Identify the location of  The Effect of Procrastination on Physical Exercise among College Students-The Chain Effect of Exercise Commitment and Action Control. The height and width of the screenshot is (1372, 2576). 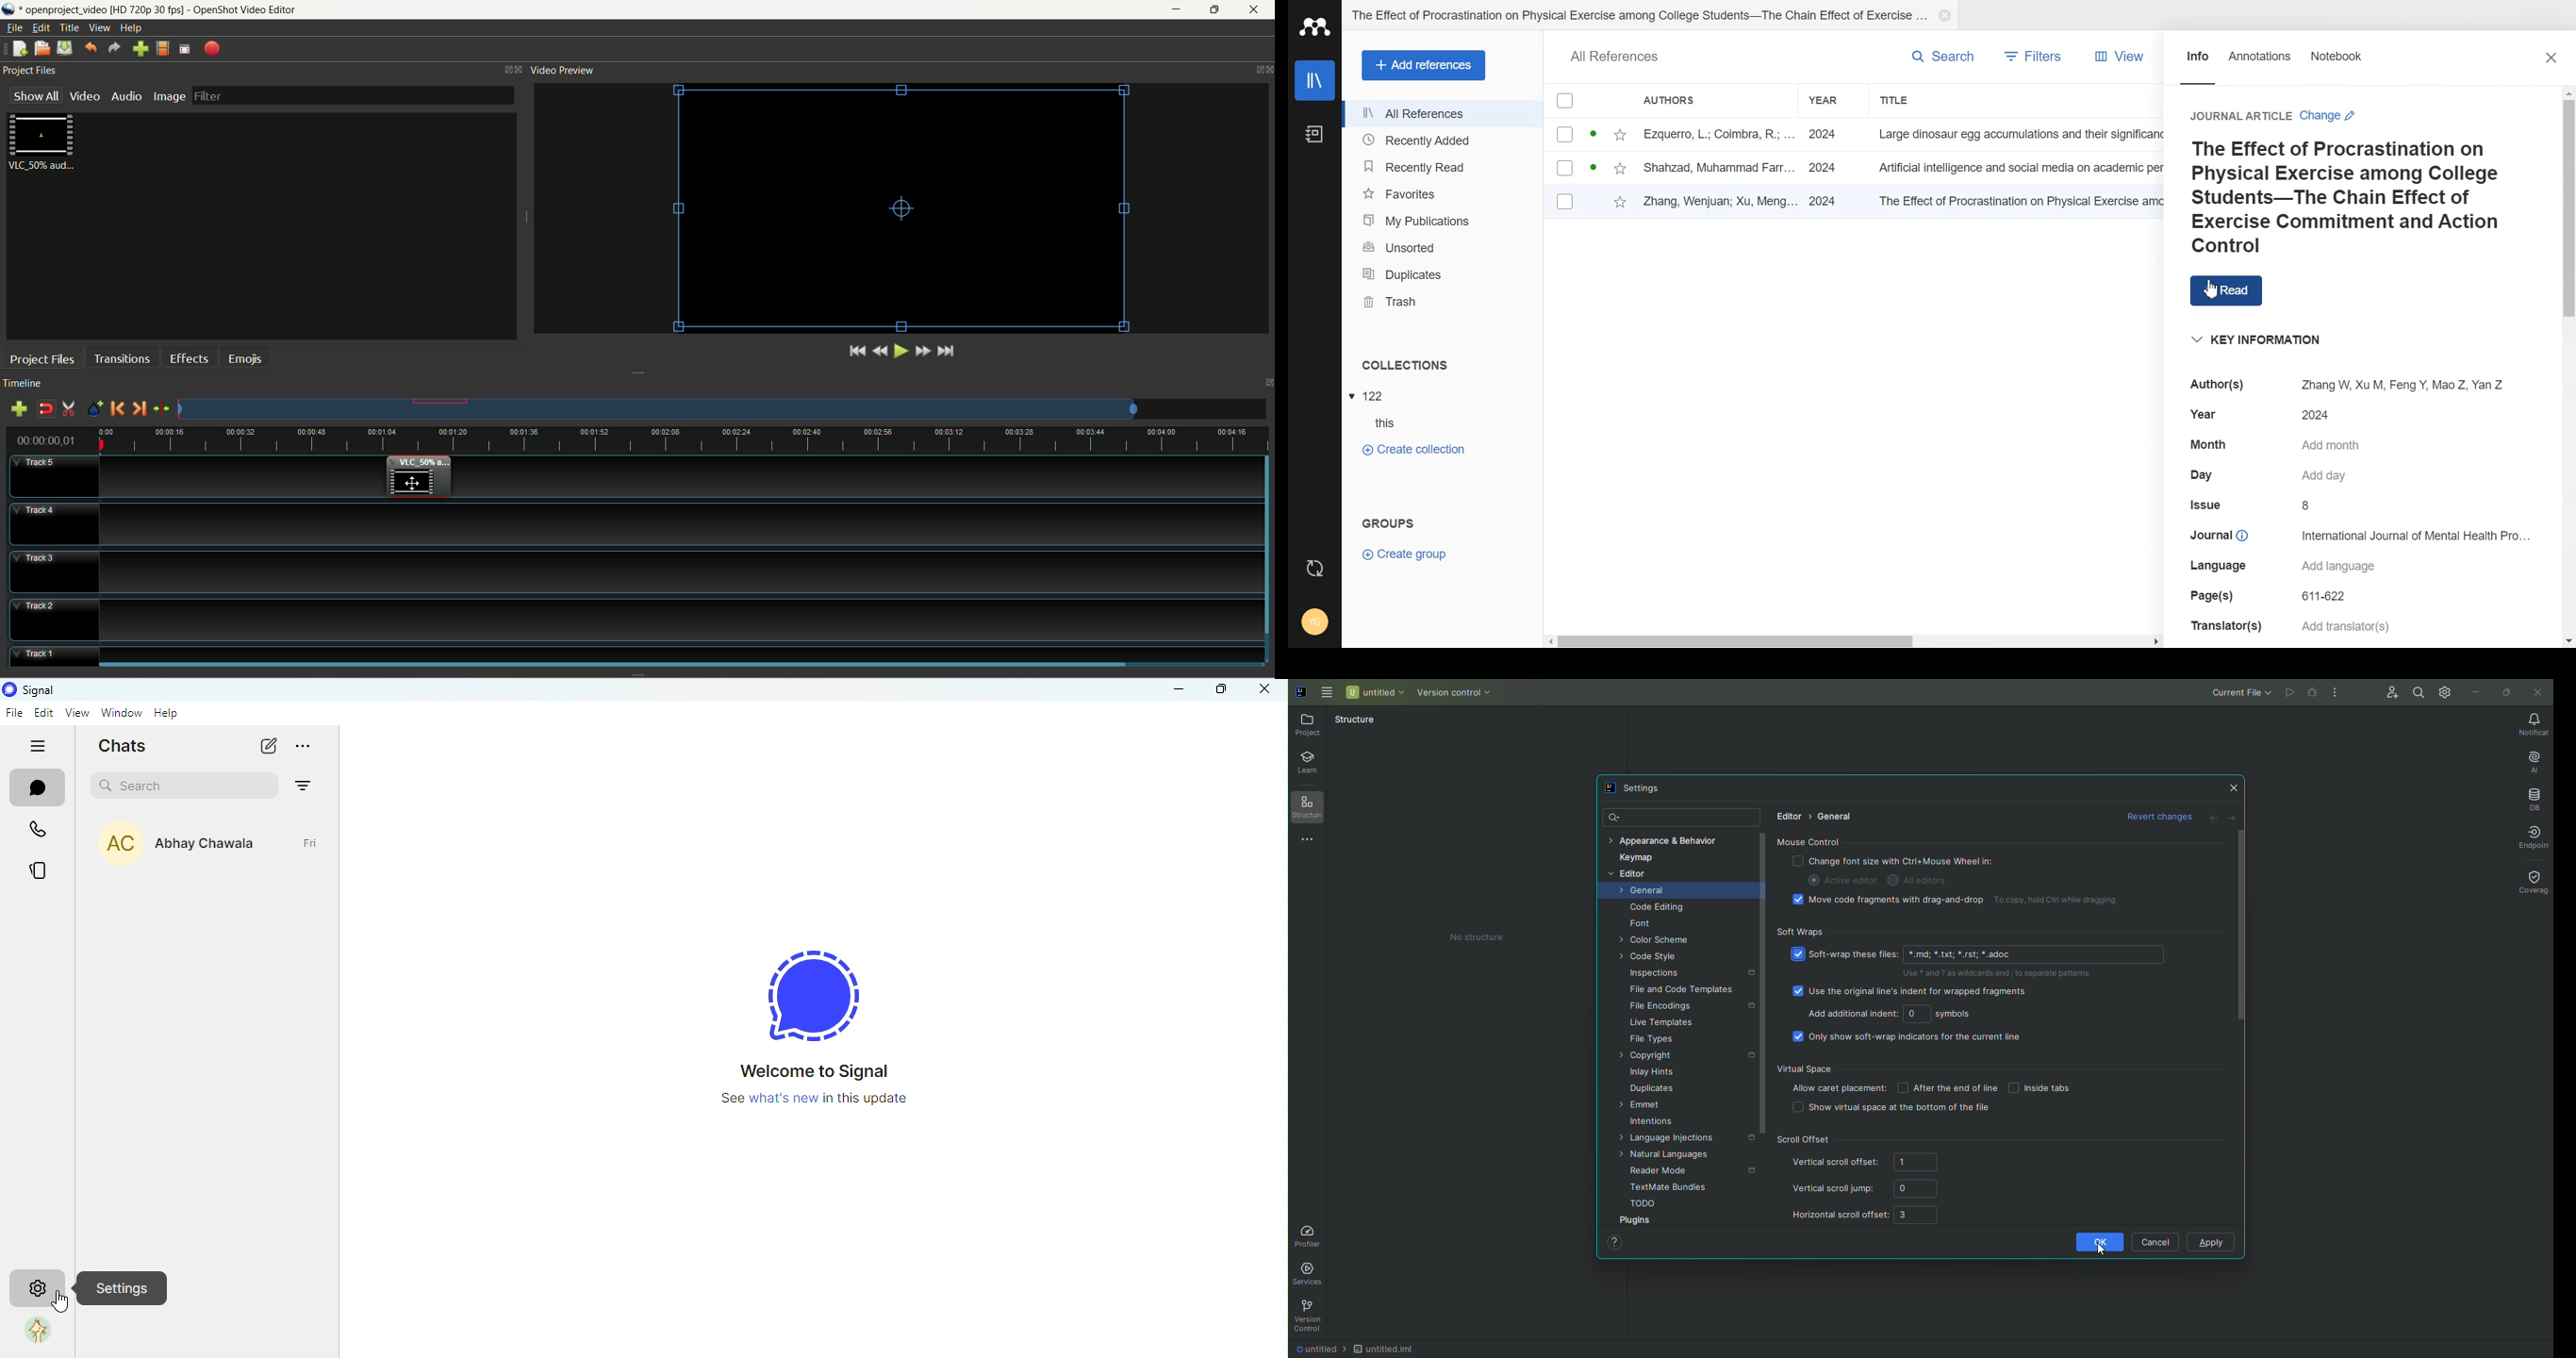
(2357, 198).